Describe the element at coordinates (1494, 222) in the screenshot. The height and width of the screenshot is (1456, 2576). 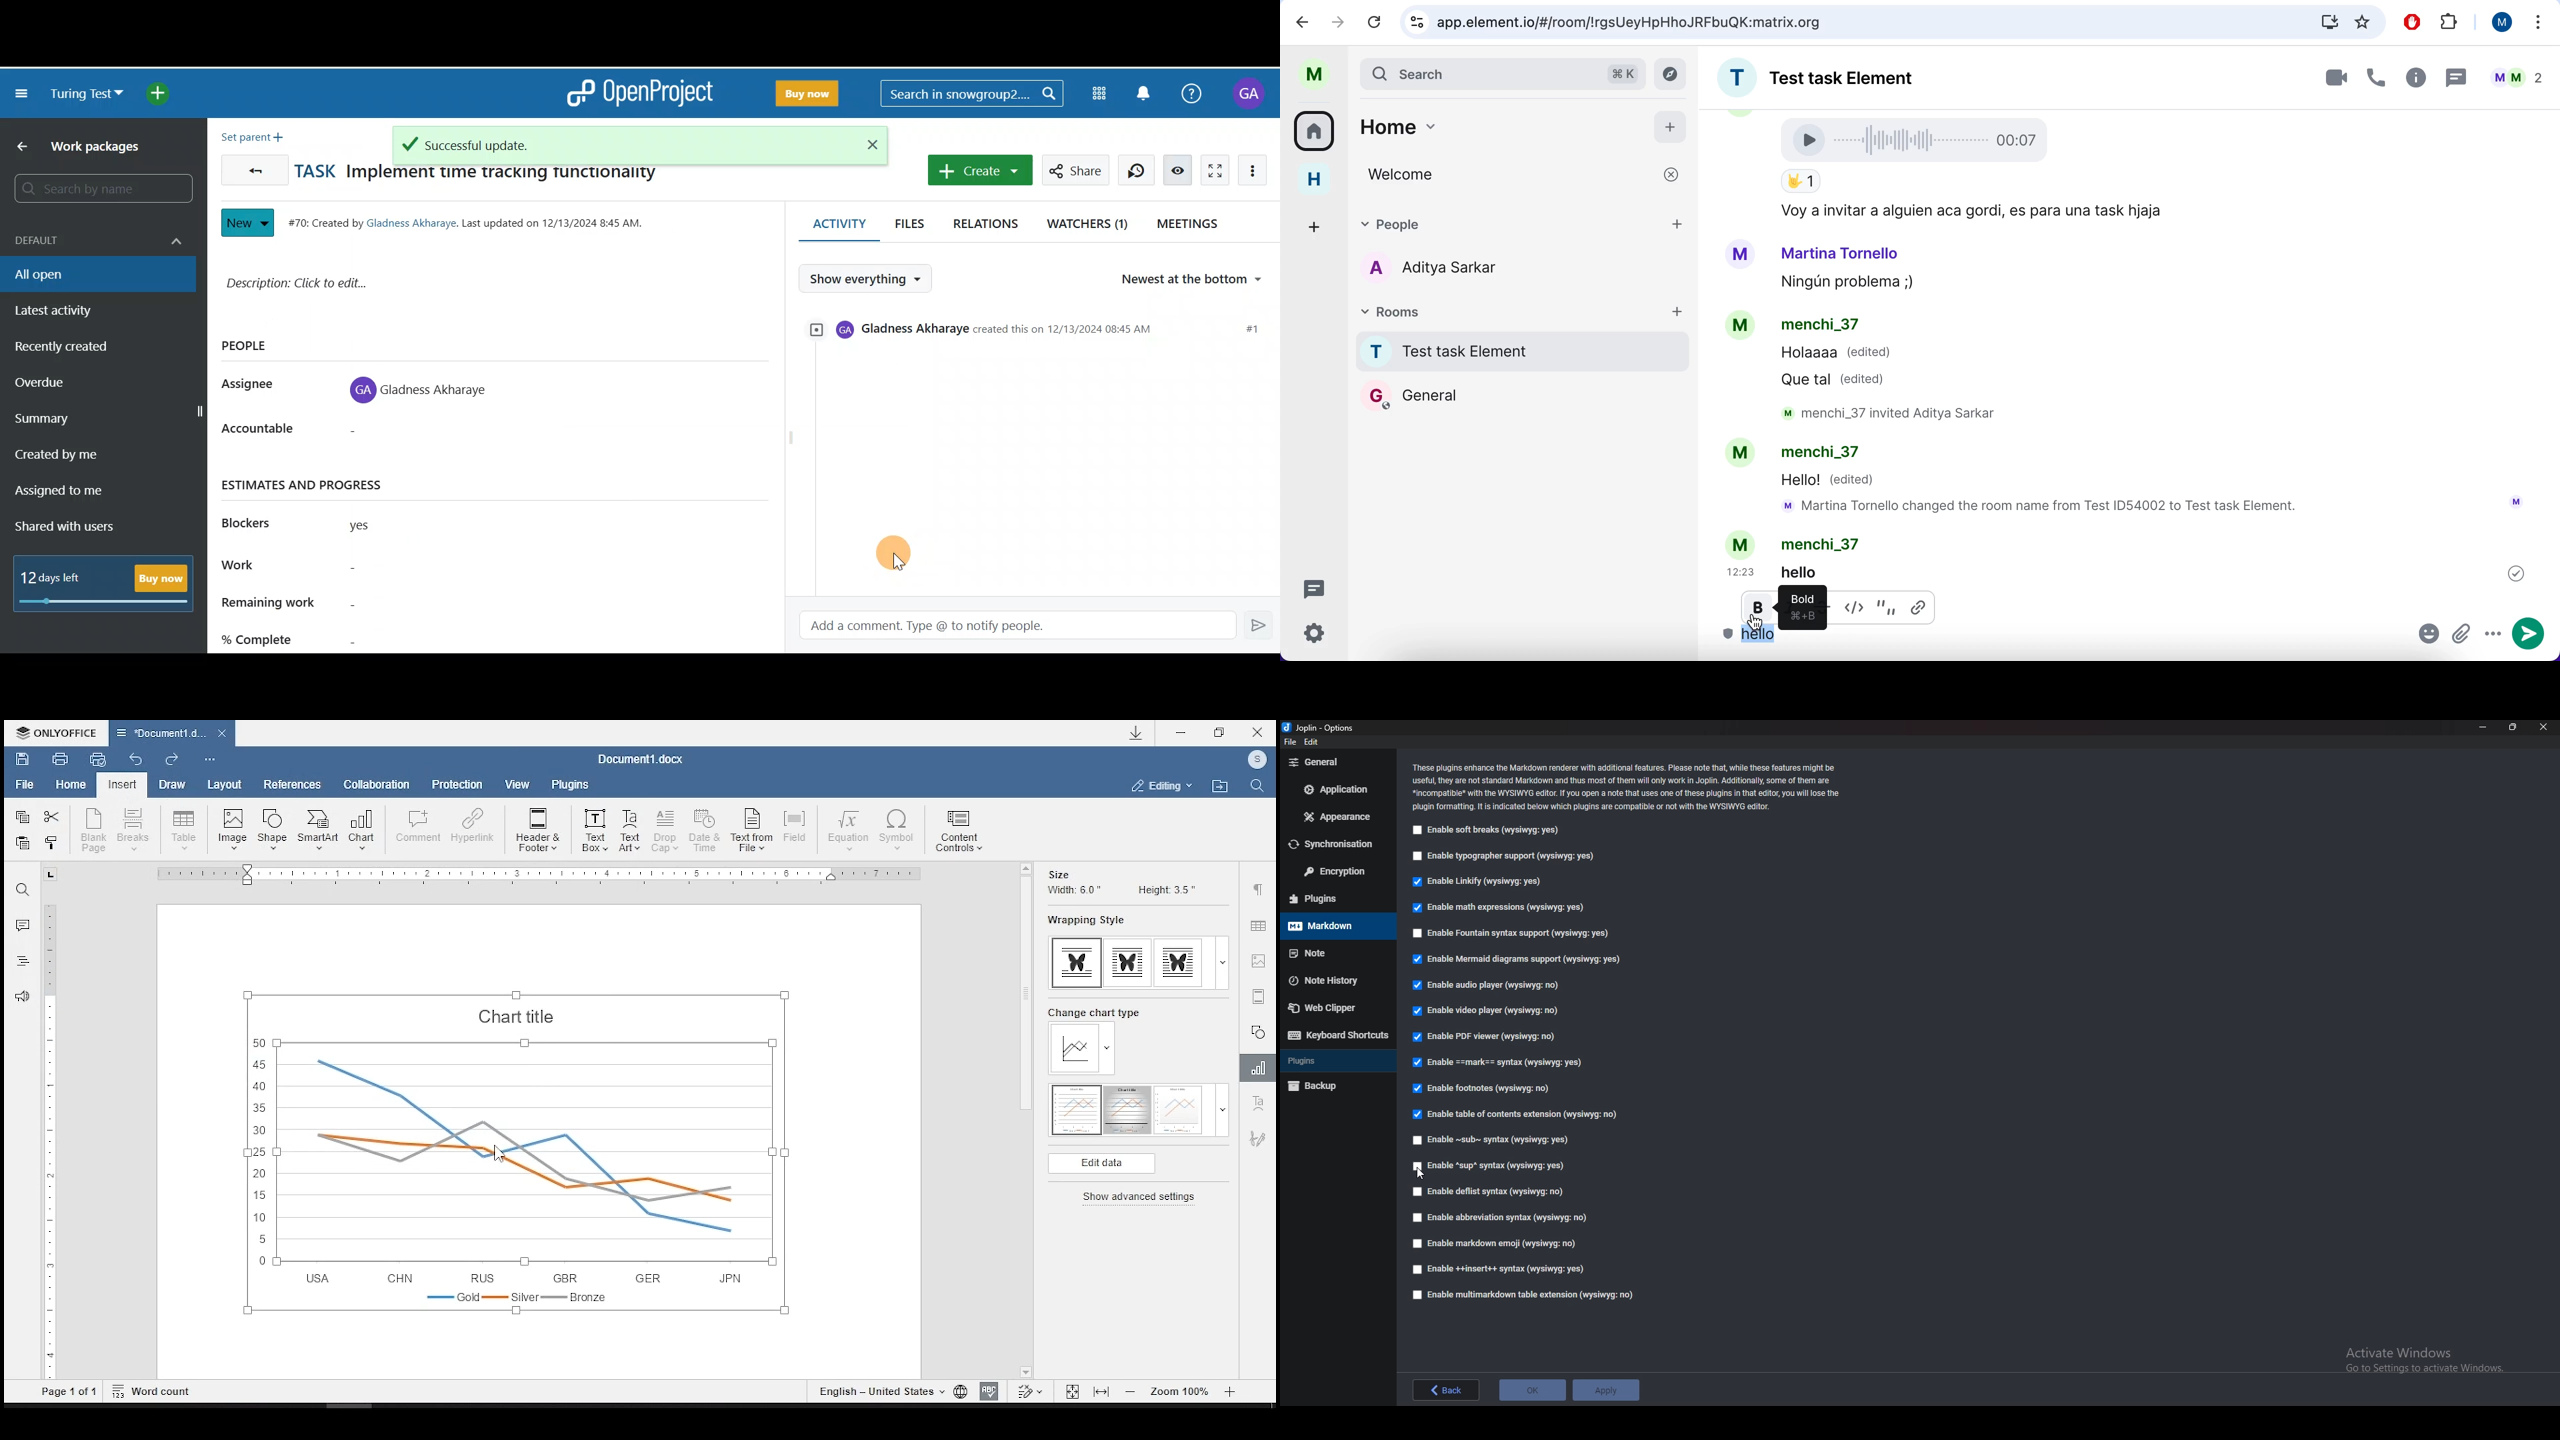
I see `people` at that location.